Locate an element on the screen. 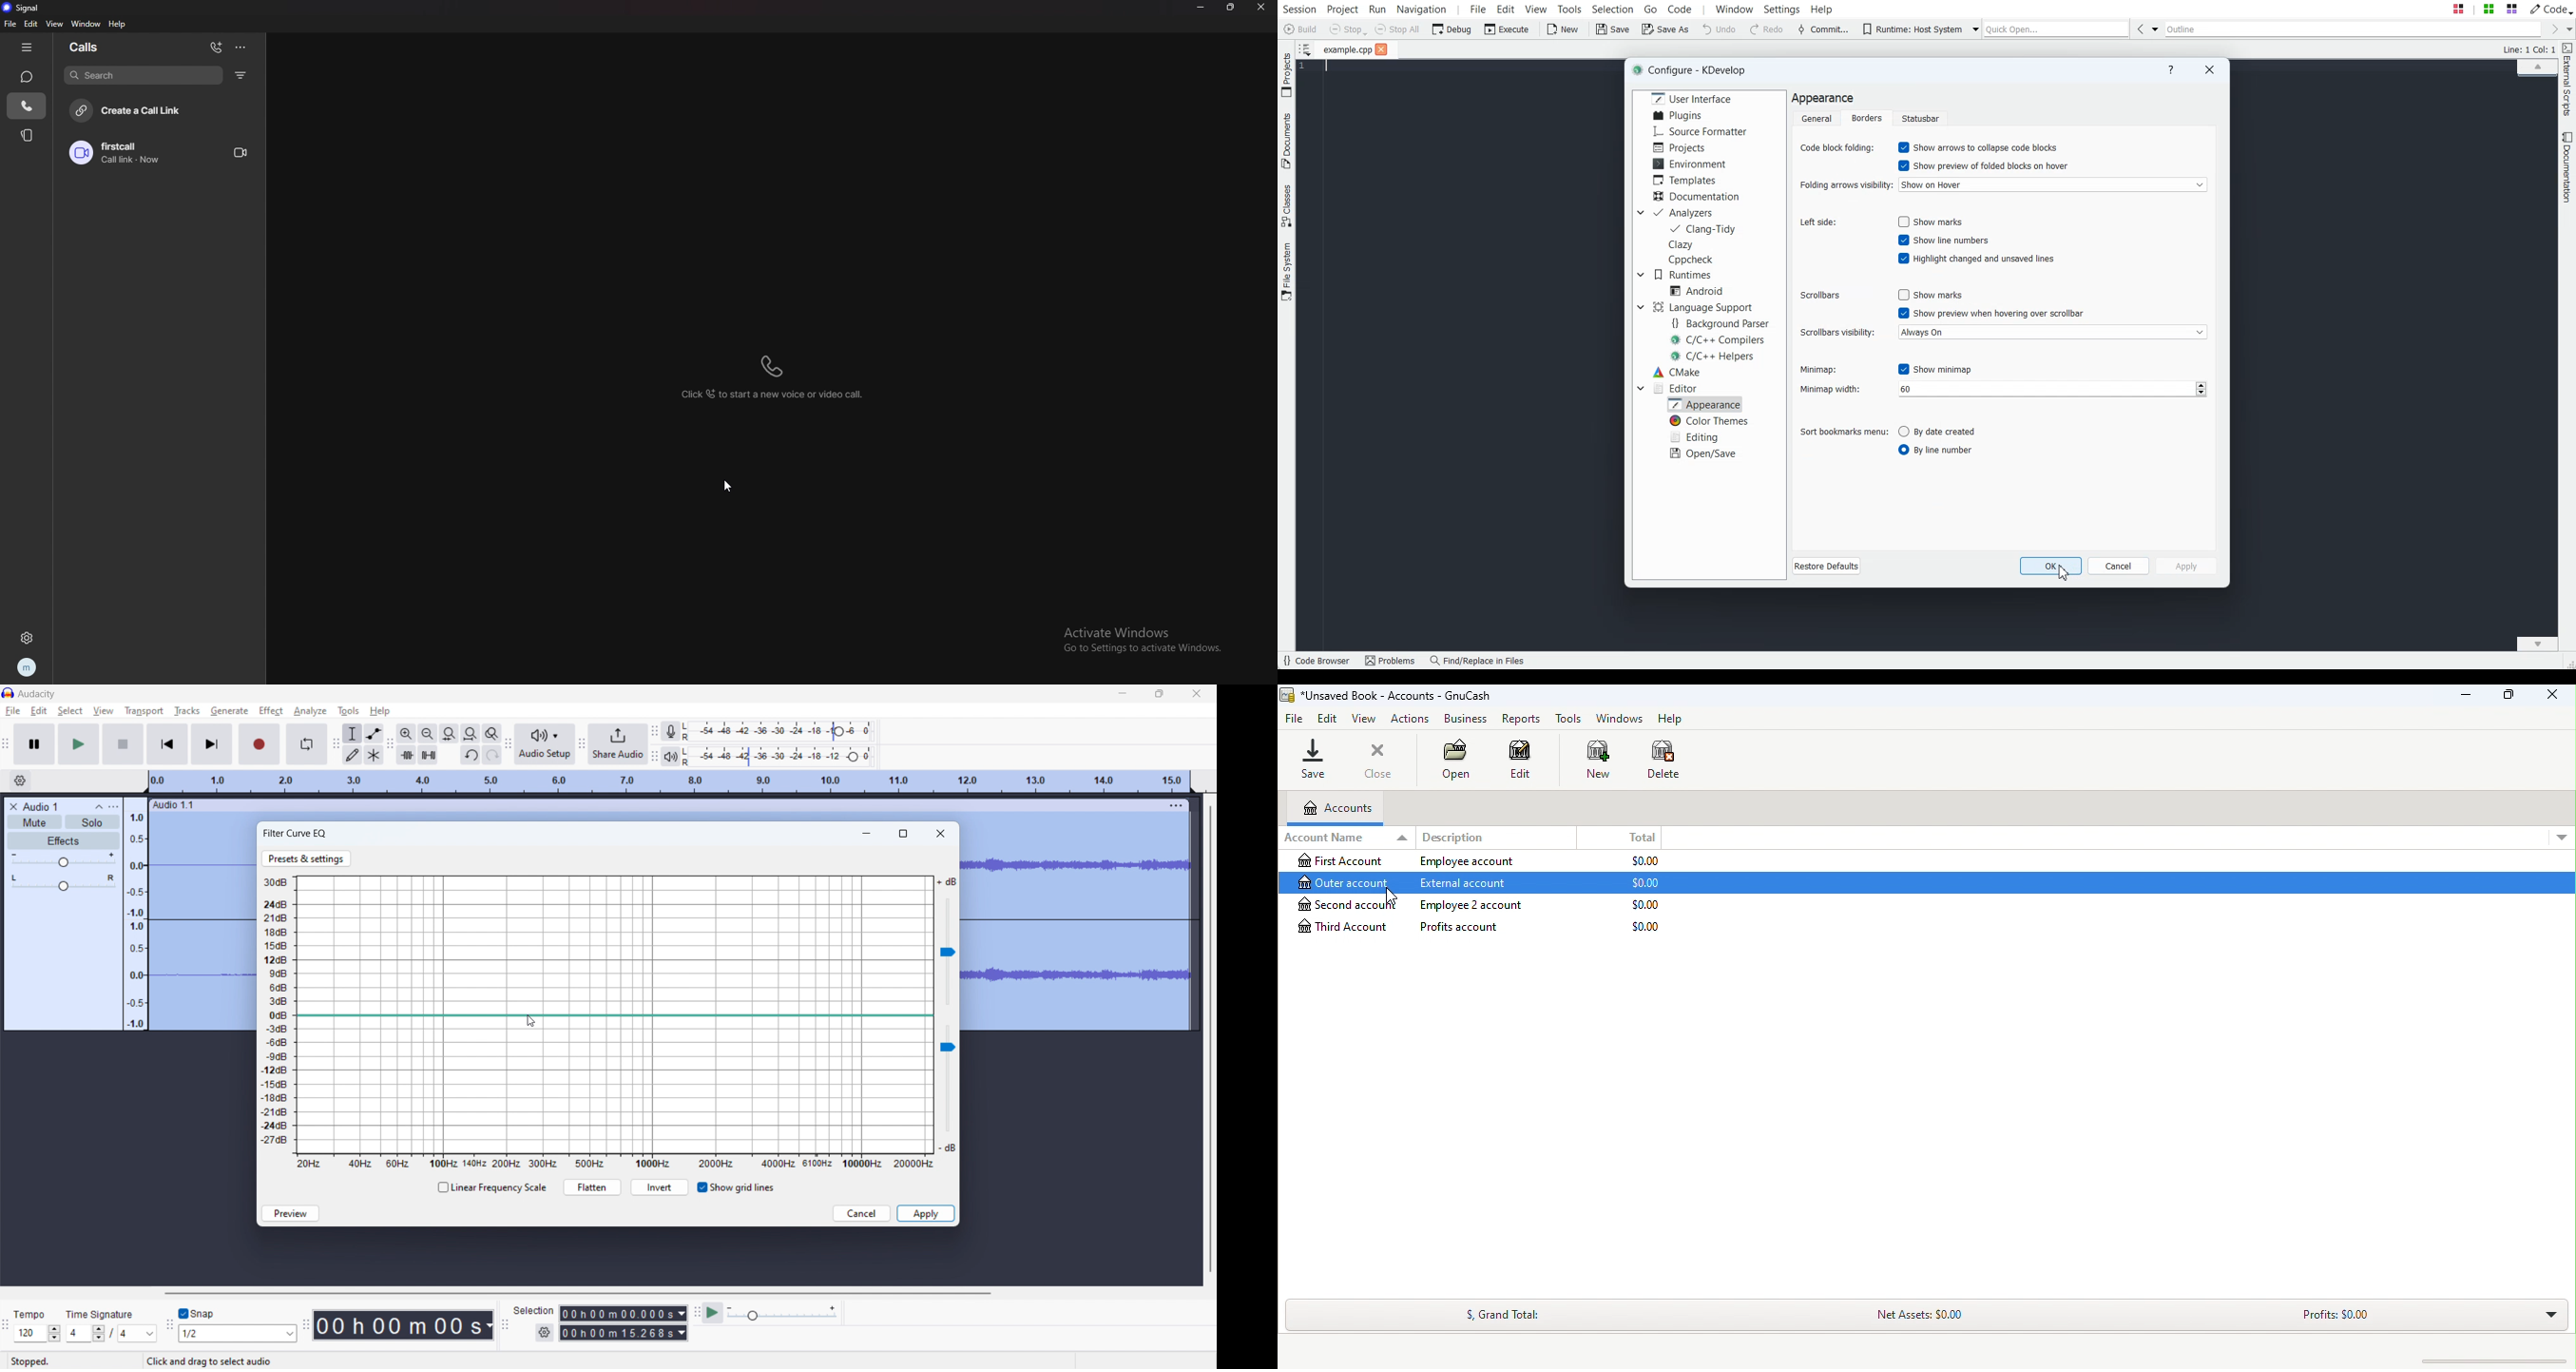 Image resolution: width=2576 pixels, height=1372 pixels. Second account is located at coordinates (1487, 905).